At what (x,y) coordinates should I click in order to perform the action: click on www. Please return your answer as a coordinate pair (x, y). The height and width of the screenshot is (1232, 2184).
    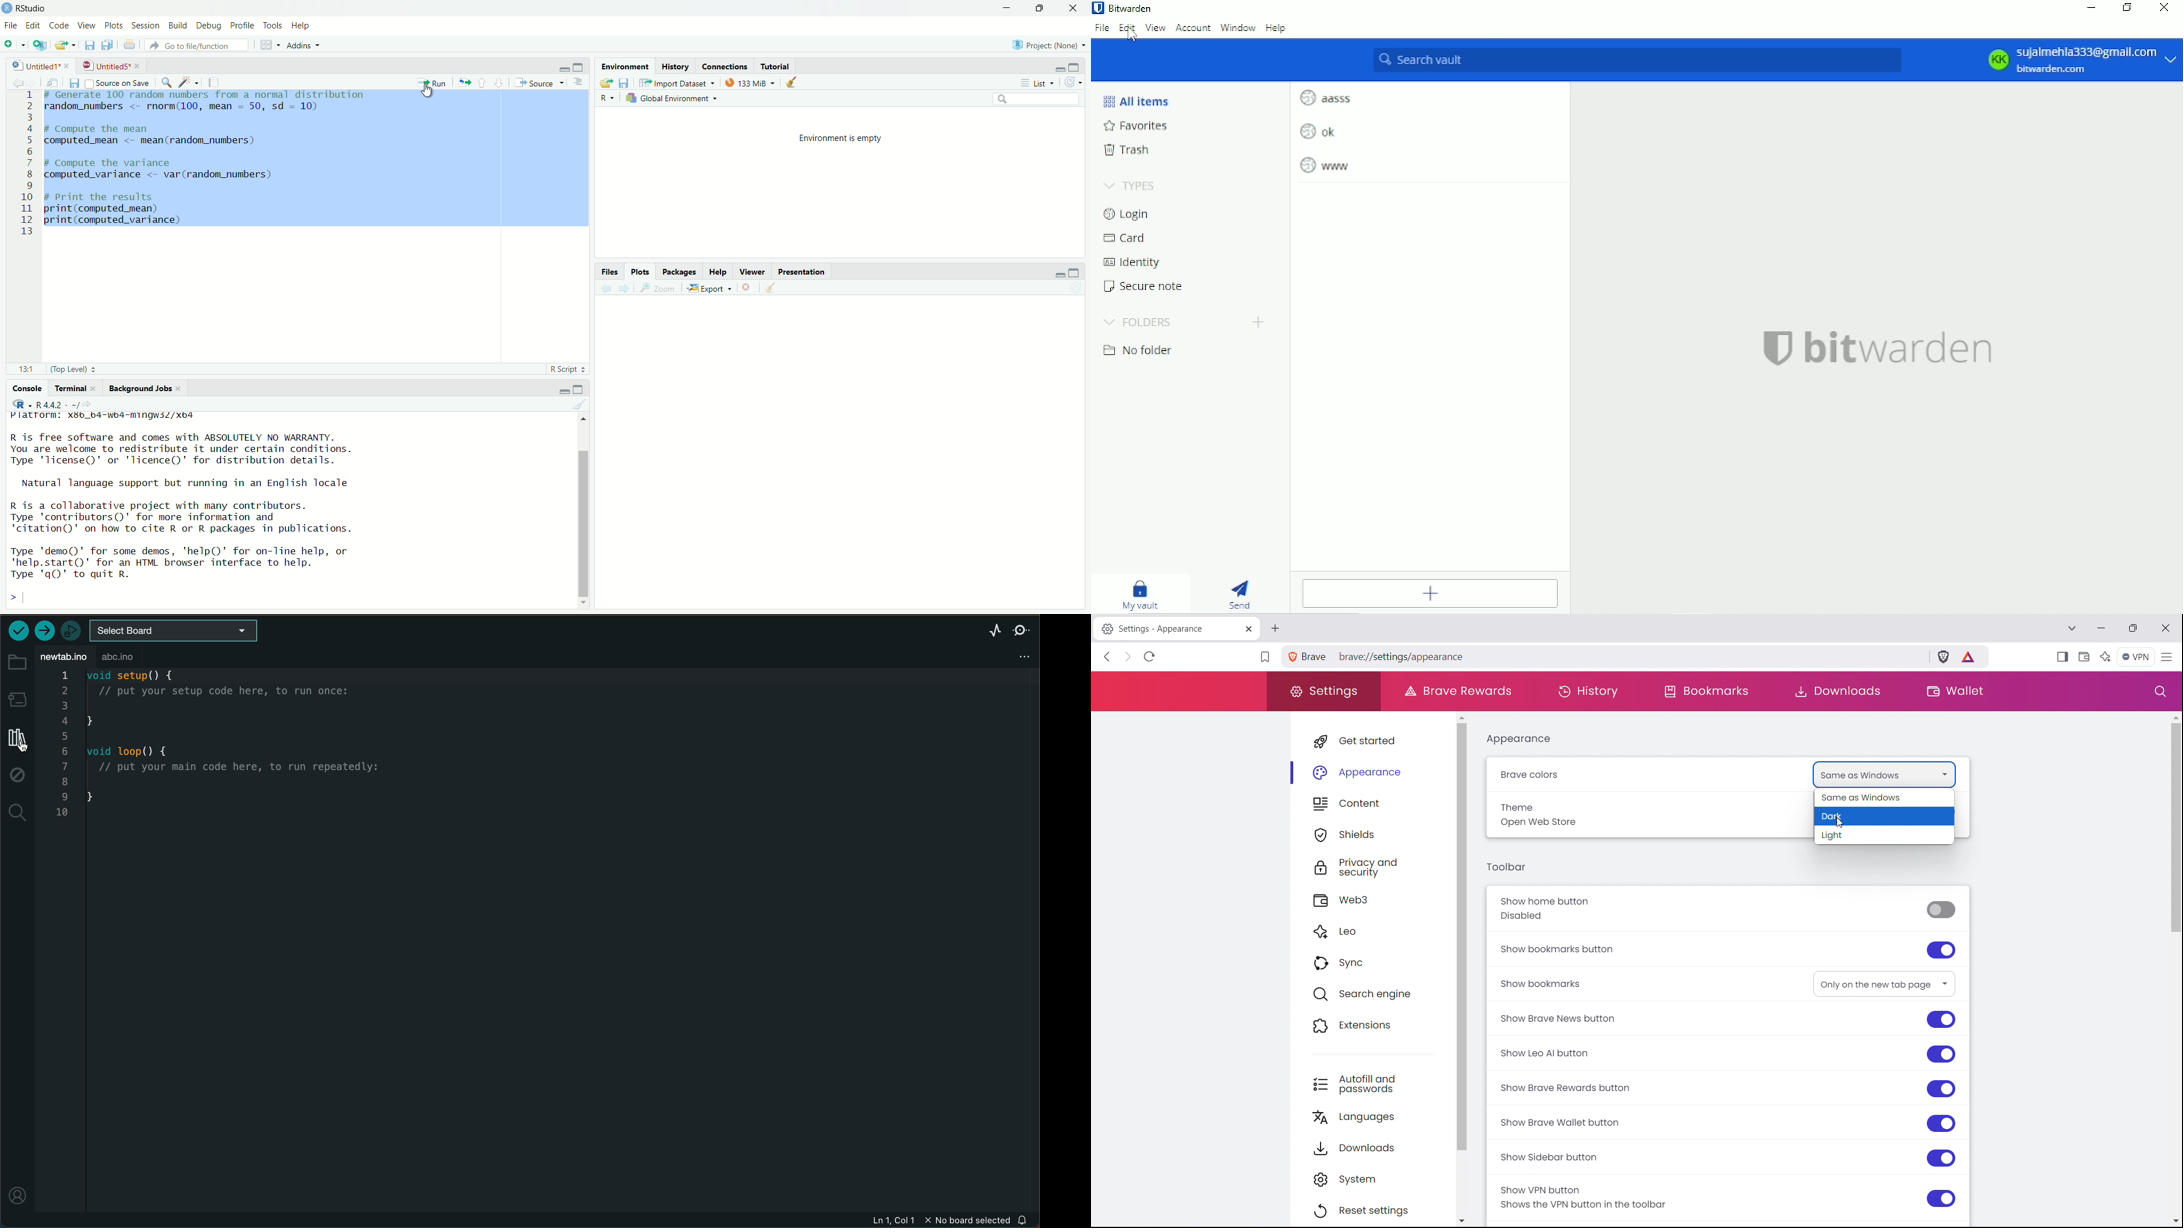
    Looking at the image, I should click on (1326, 165).